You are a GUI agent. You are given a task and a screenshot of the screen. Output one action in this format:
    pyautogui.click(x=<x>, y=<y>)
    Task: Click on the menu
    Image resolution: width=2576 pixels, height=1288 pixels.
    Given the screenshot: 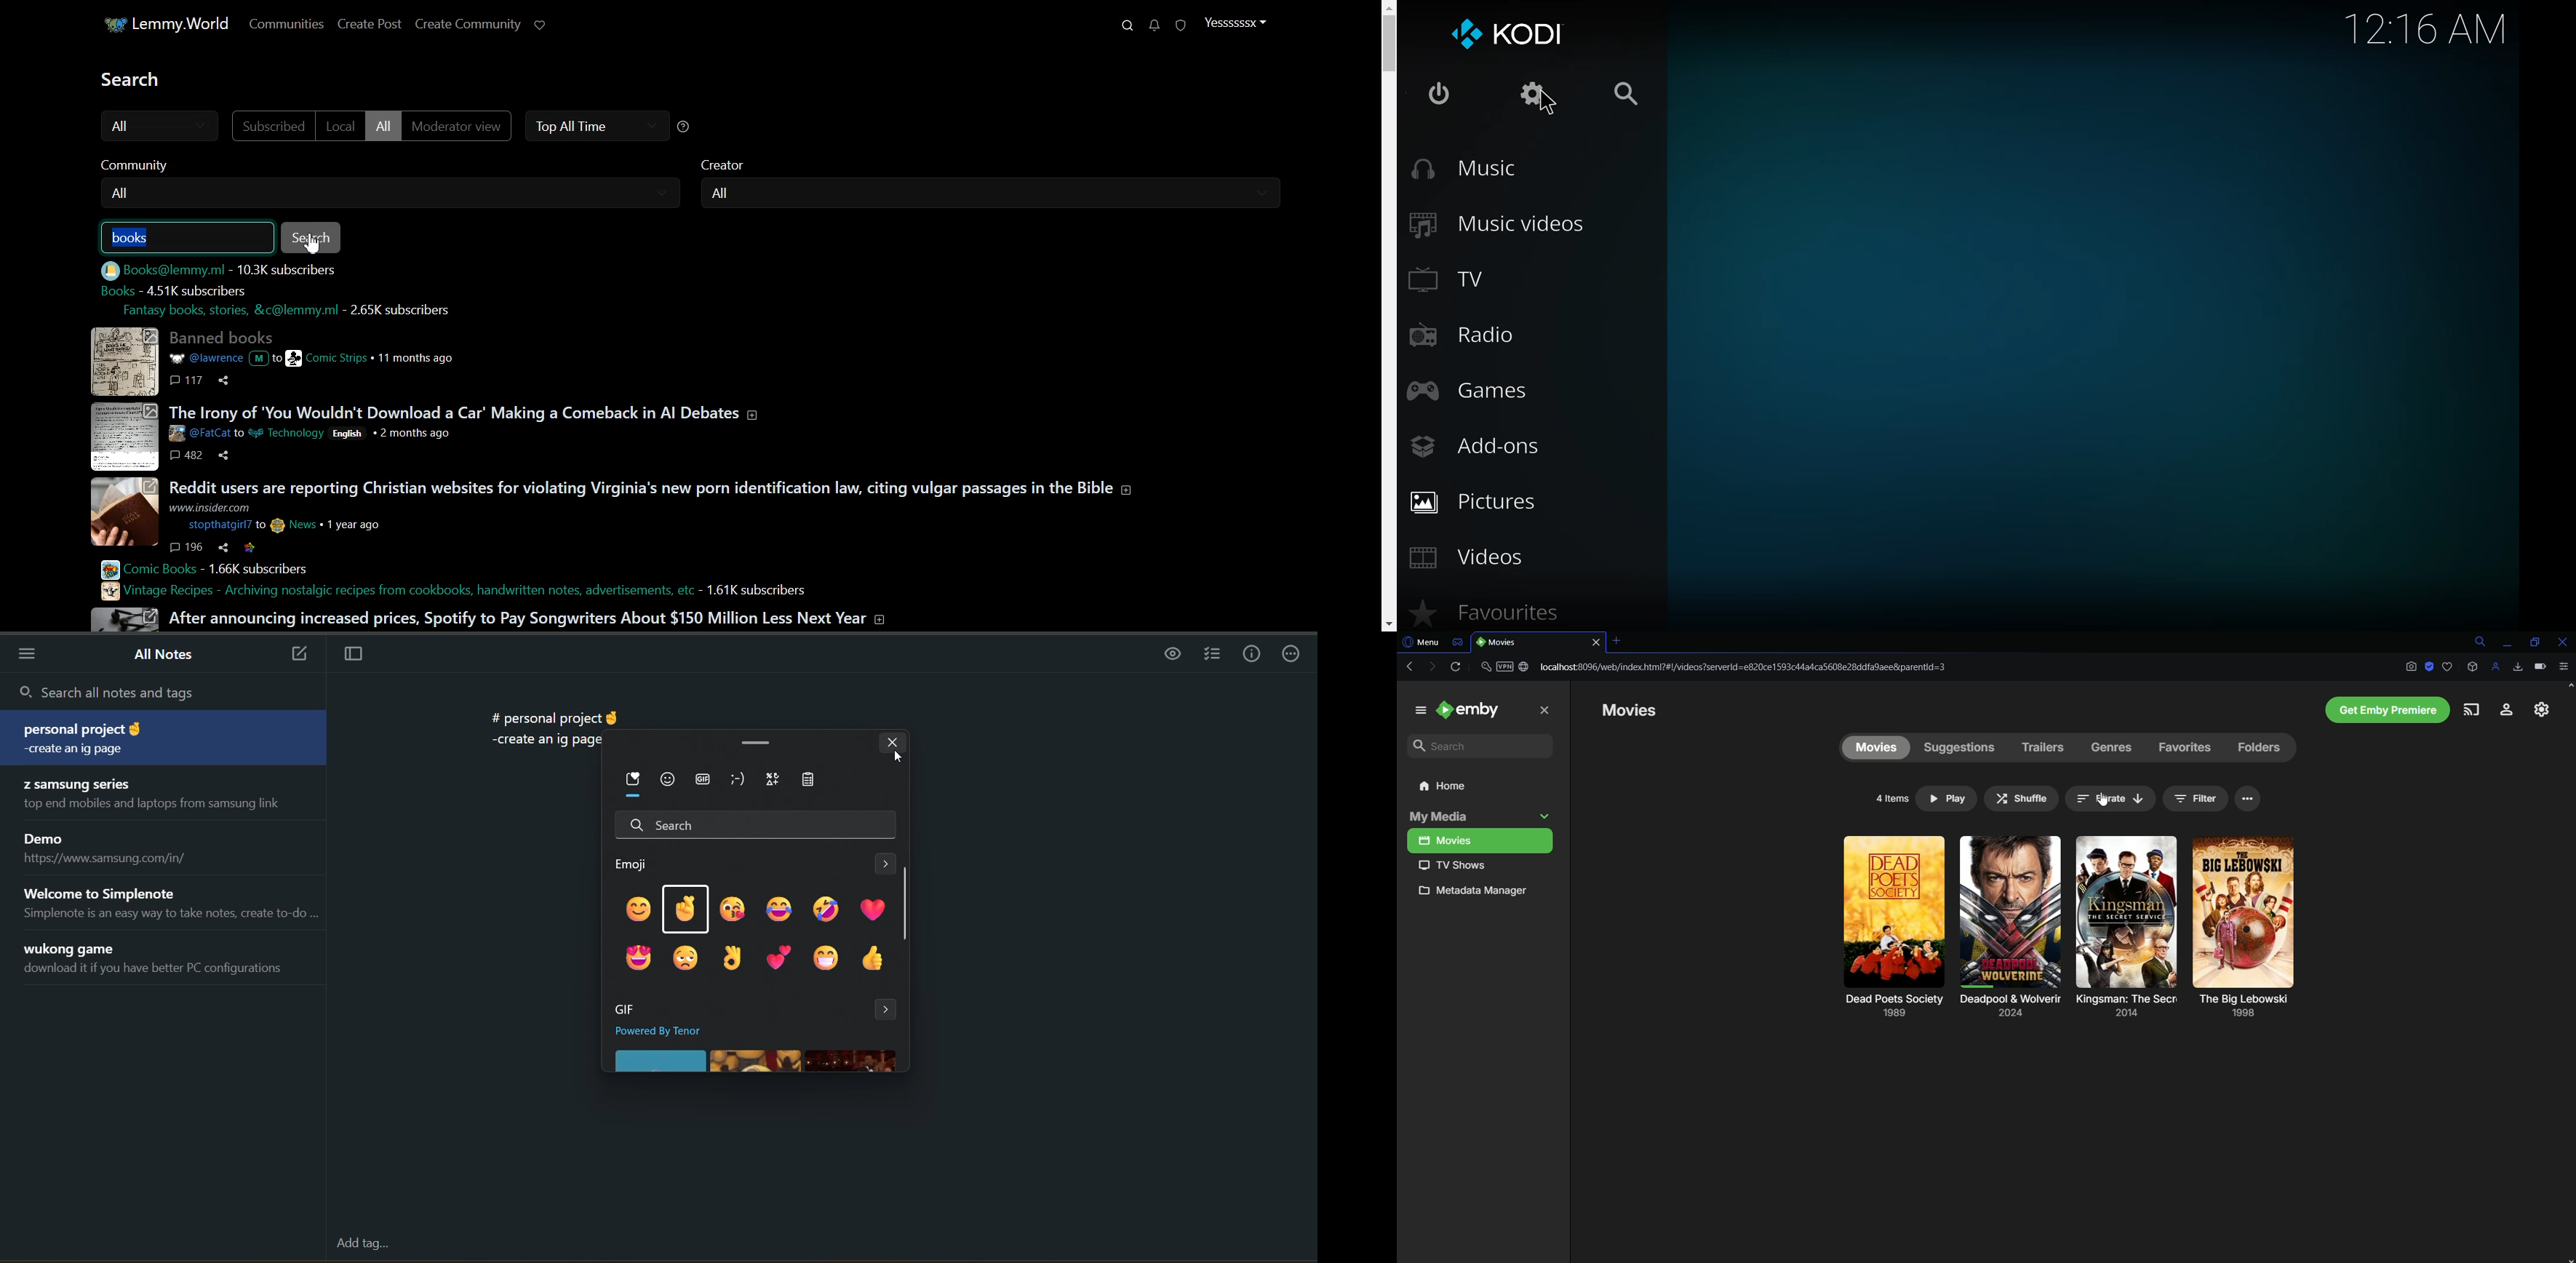 What is the action you would take?
    pyautogui.click(x=1415, y=710)
    